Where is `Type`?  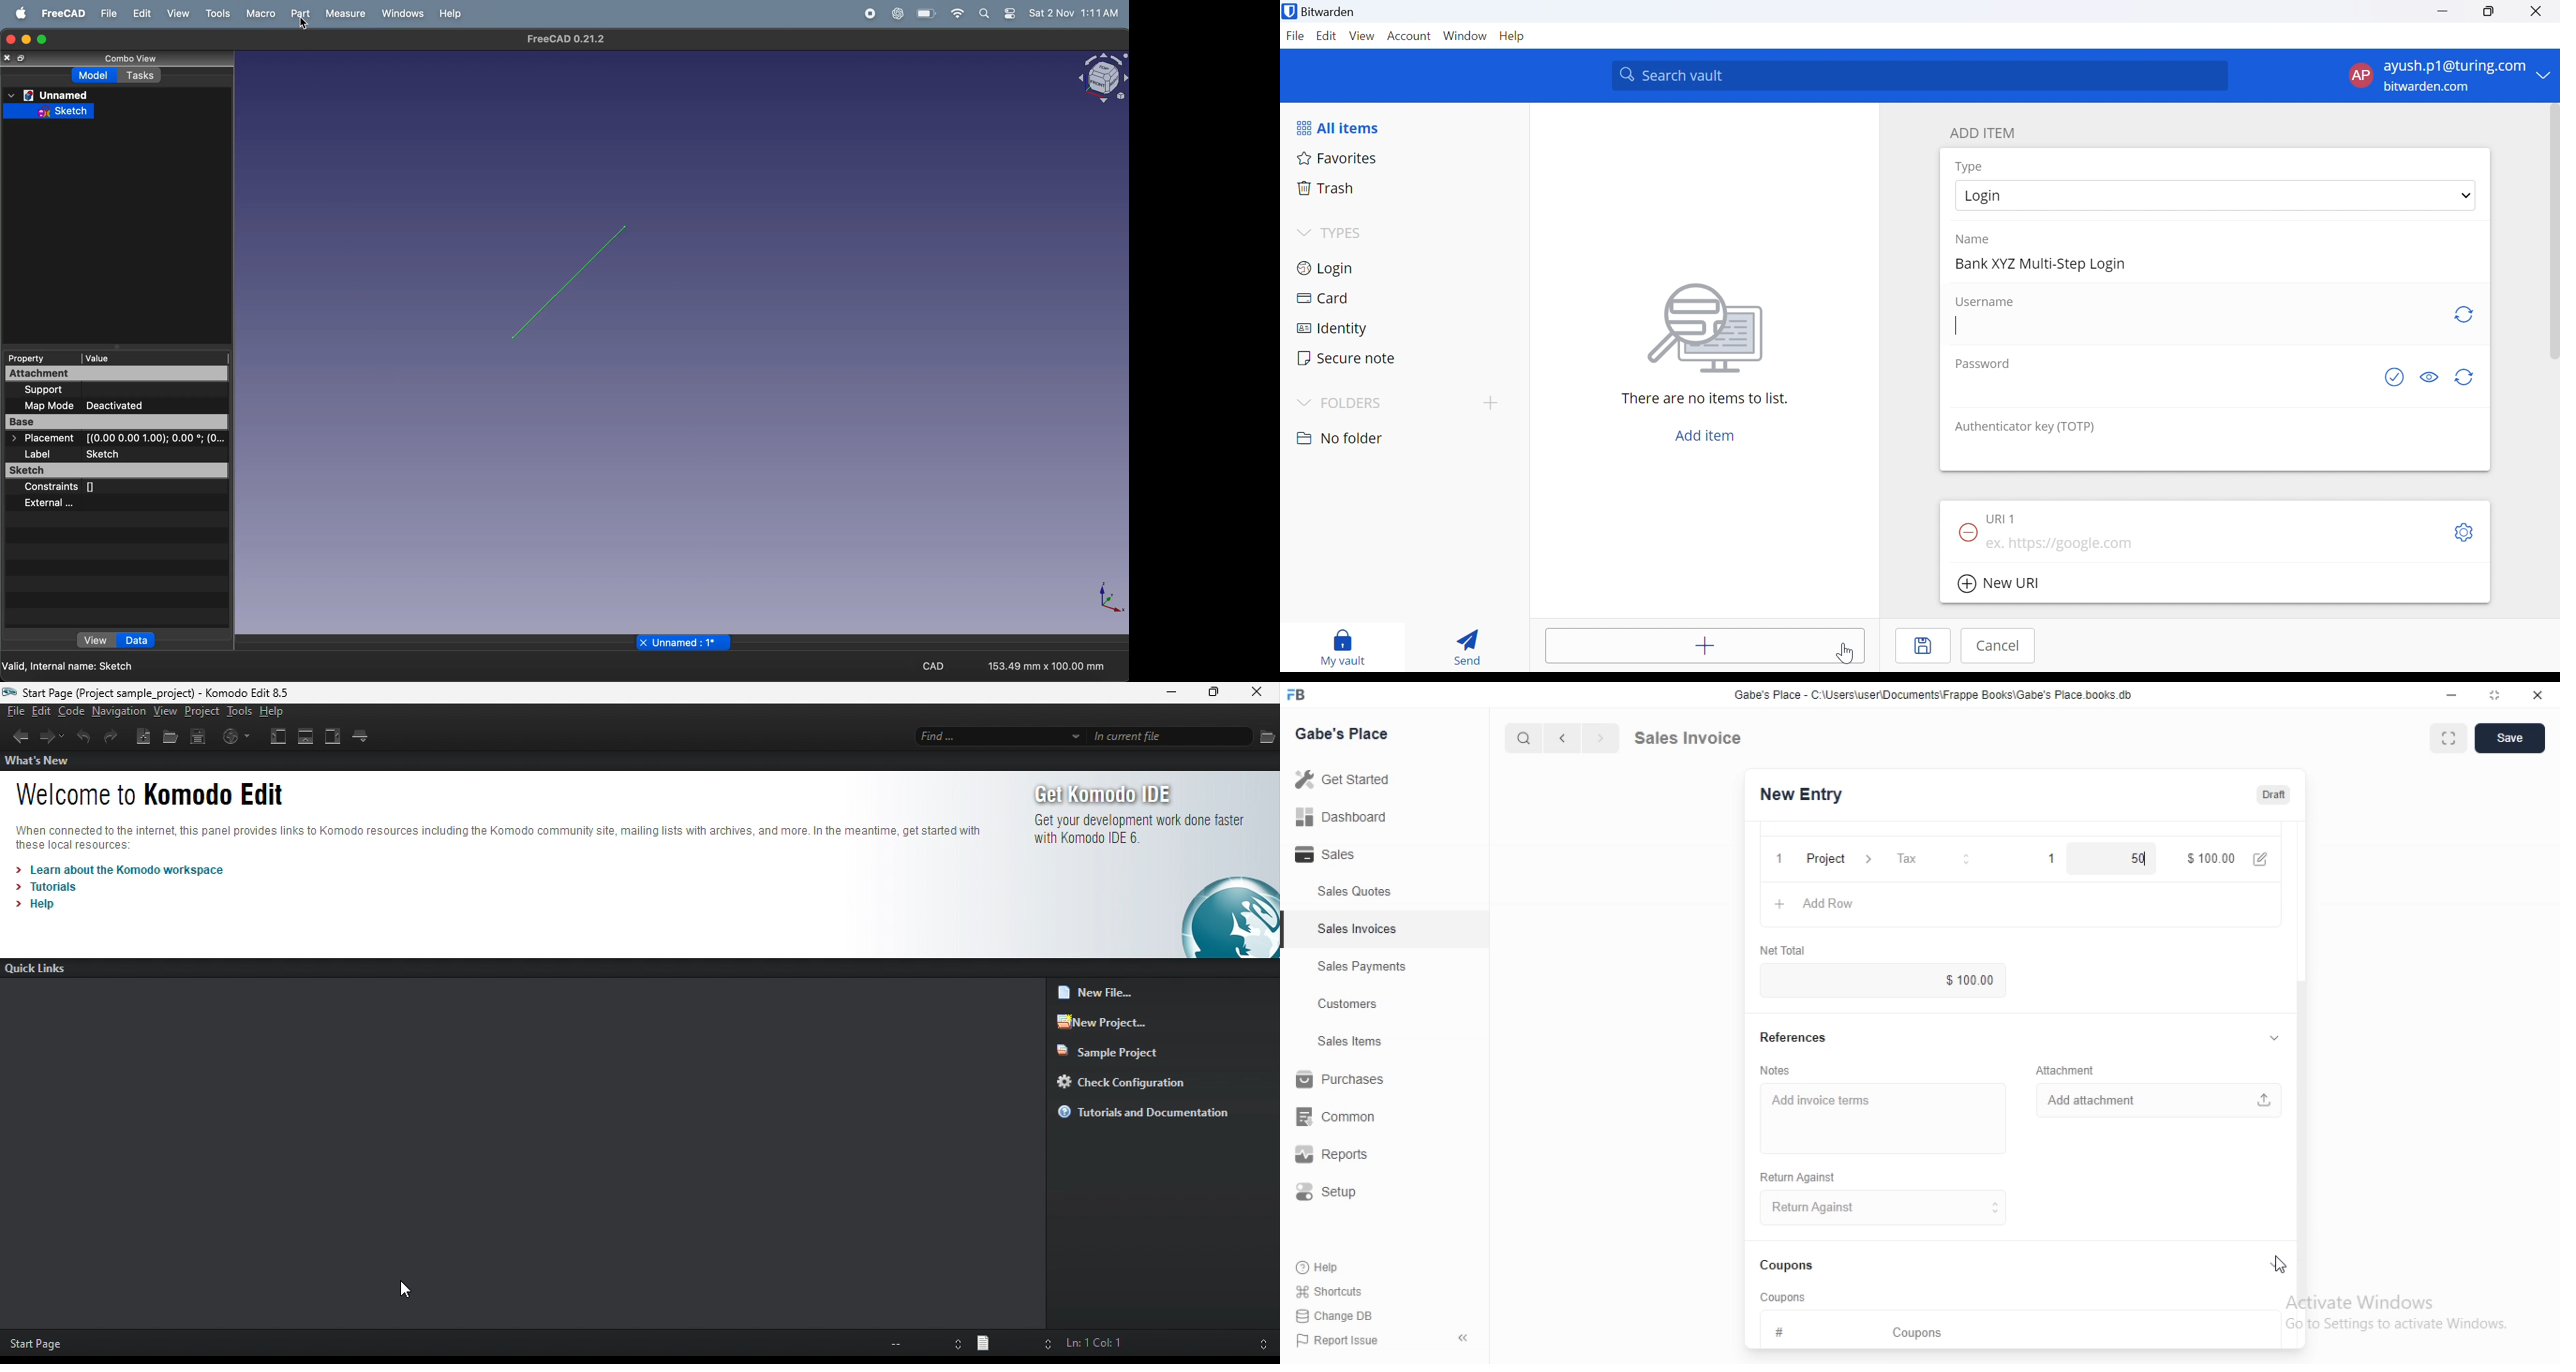
Type is located at coordinates (1970, 167).